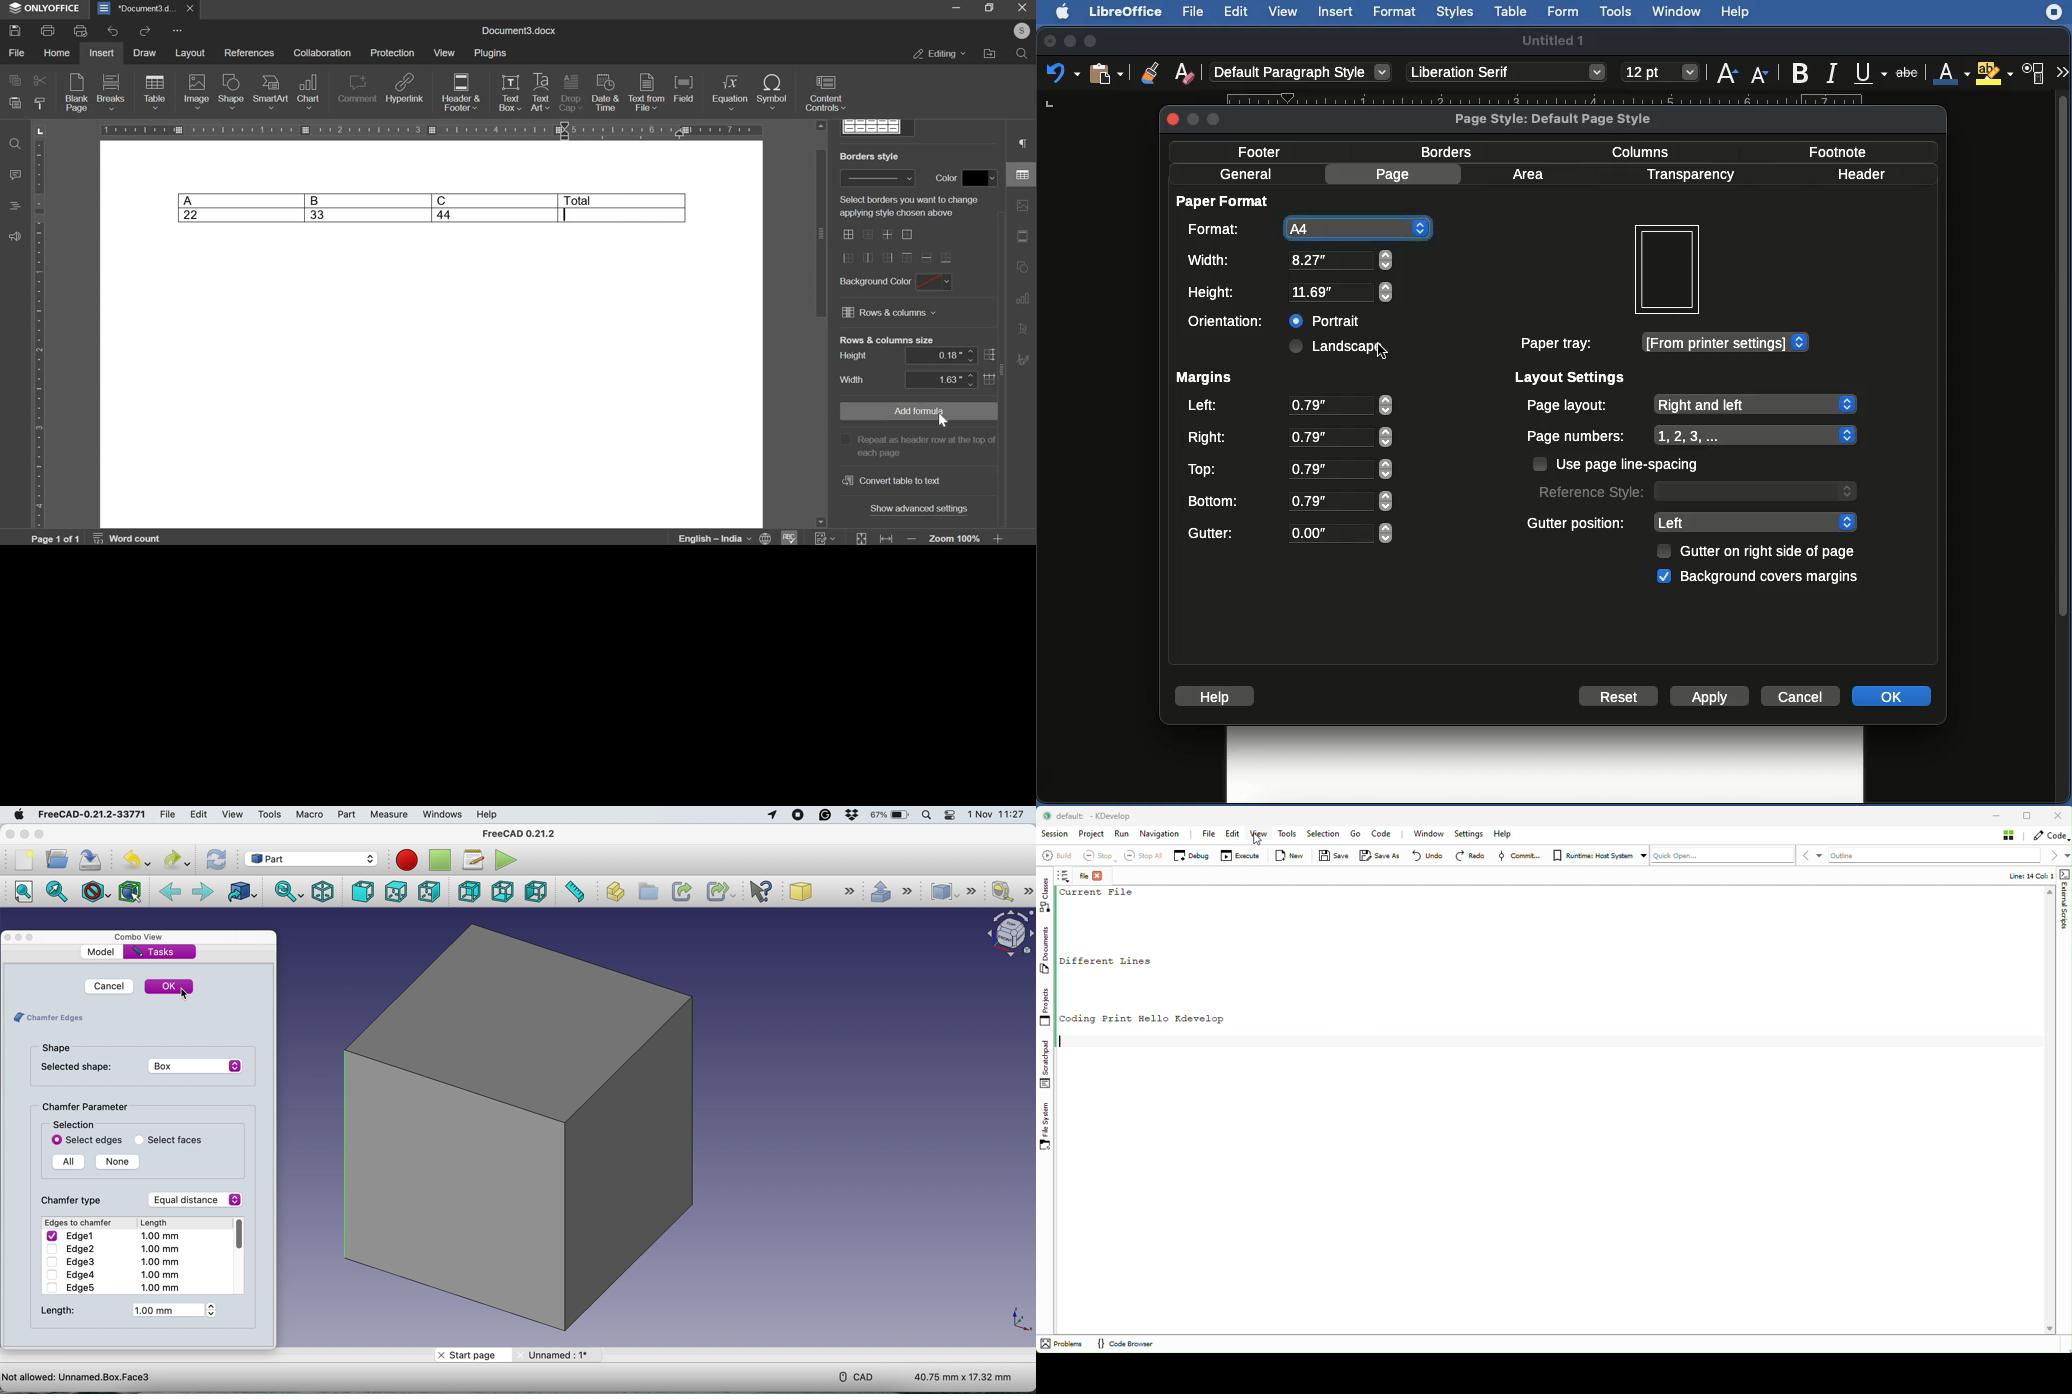 The height and width of the screenshot is (1400, 2072). What do you see at coordinates (1206, 380) in the screenshot?
I see `Margins` at bounding box center [1206, 380].